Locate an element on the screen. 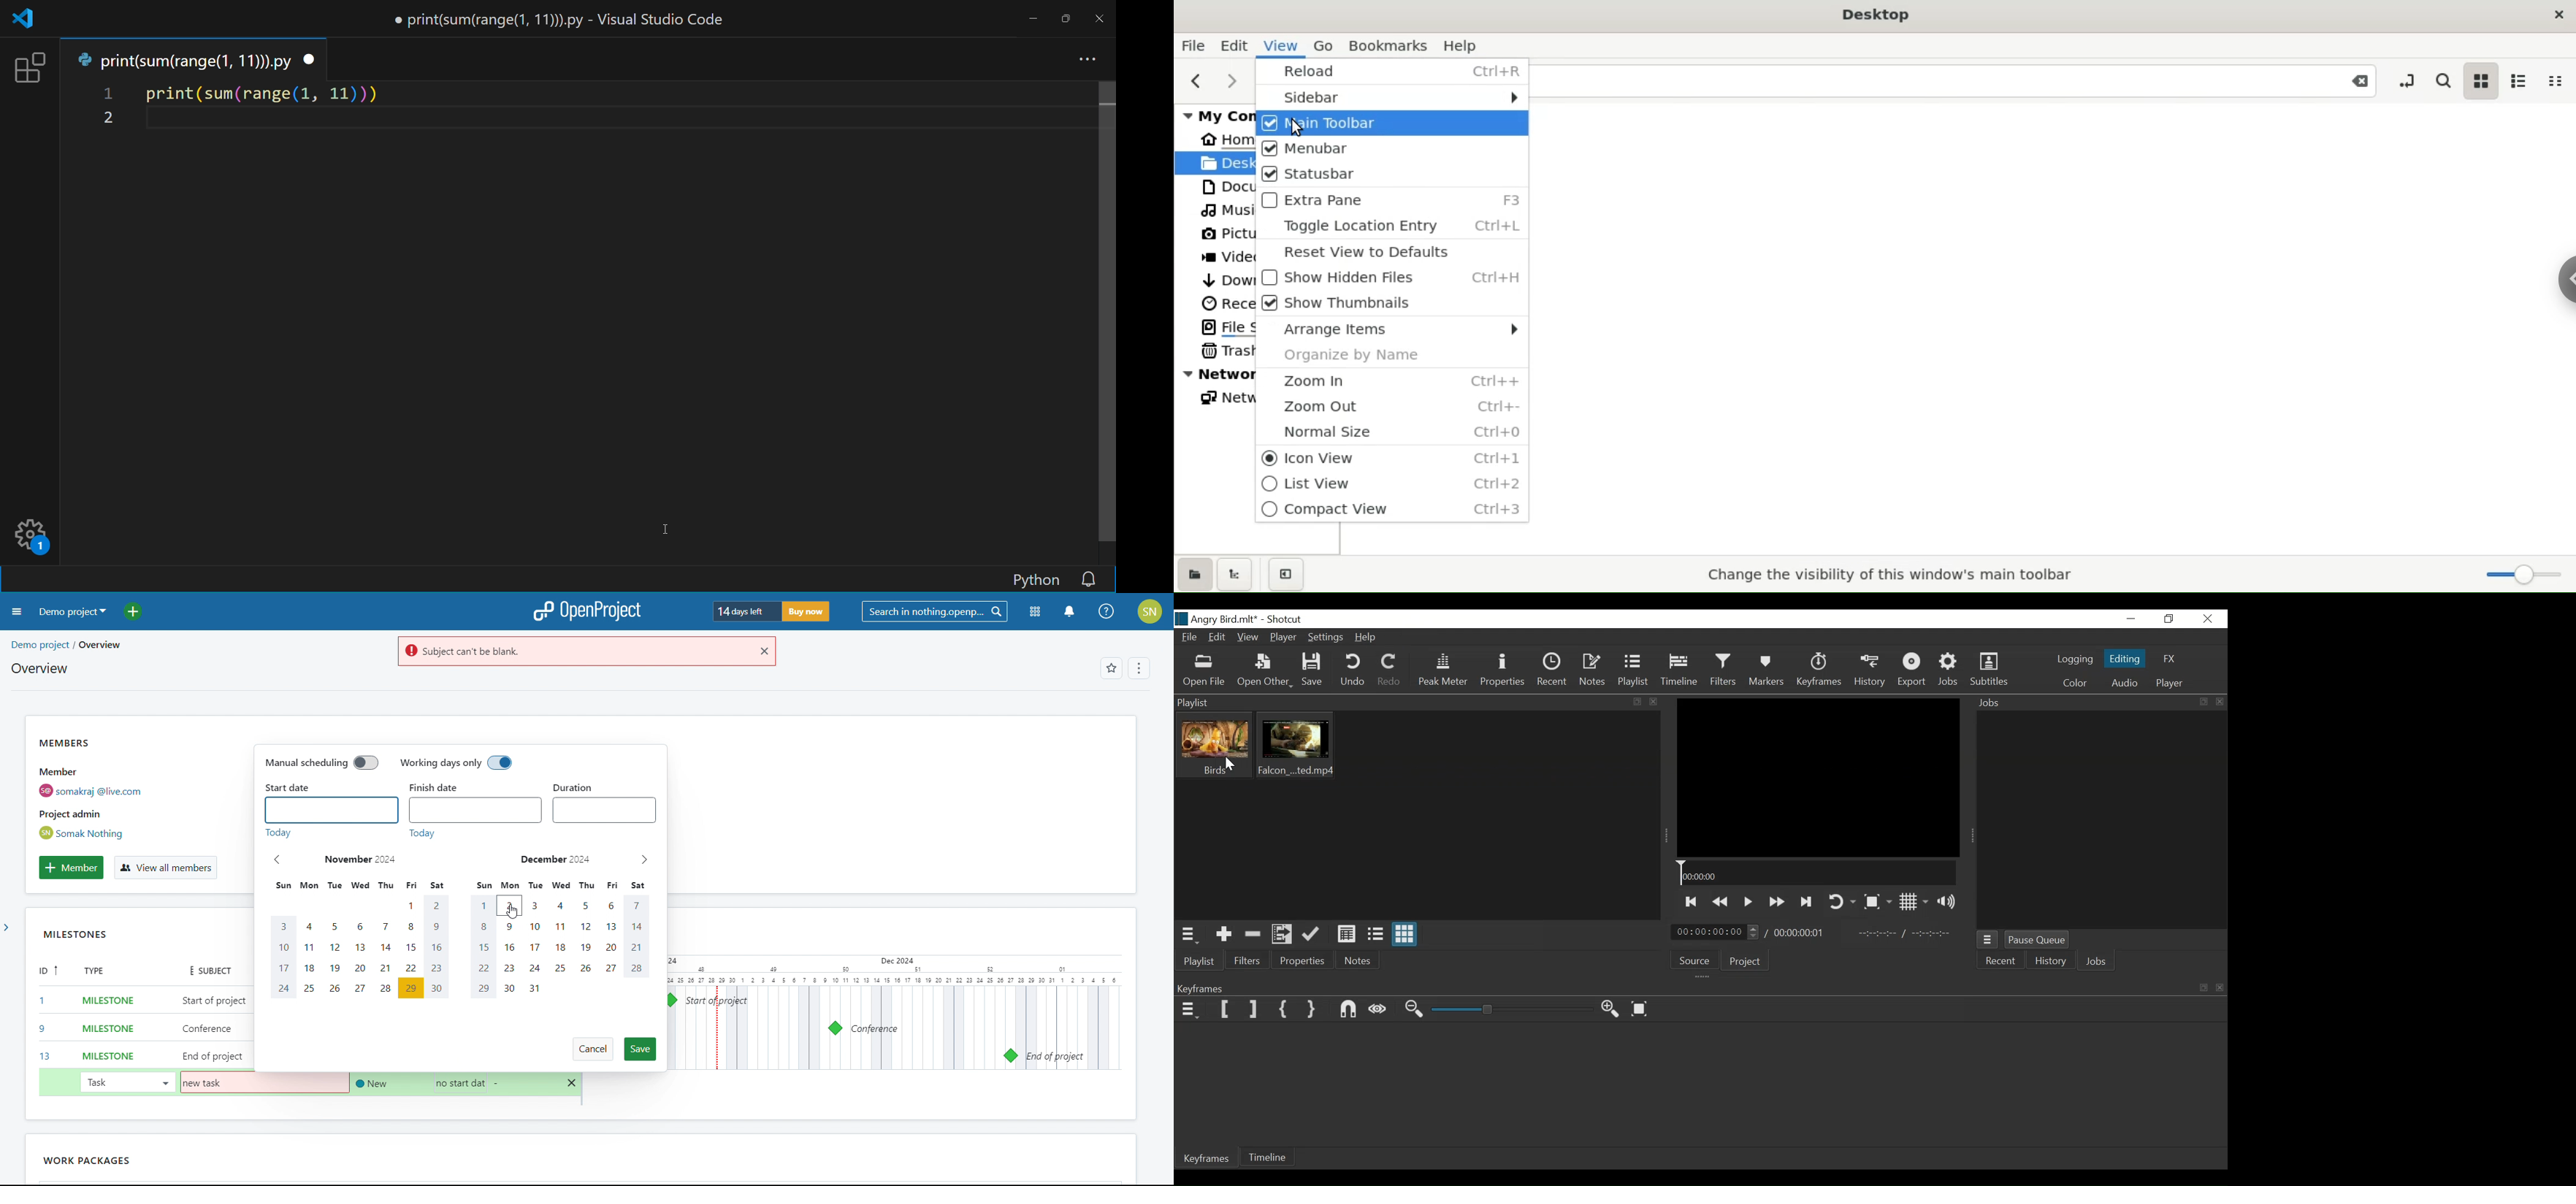  close warning is located at coordinates (763, 651).